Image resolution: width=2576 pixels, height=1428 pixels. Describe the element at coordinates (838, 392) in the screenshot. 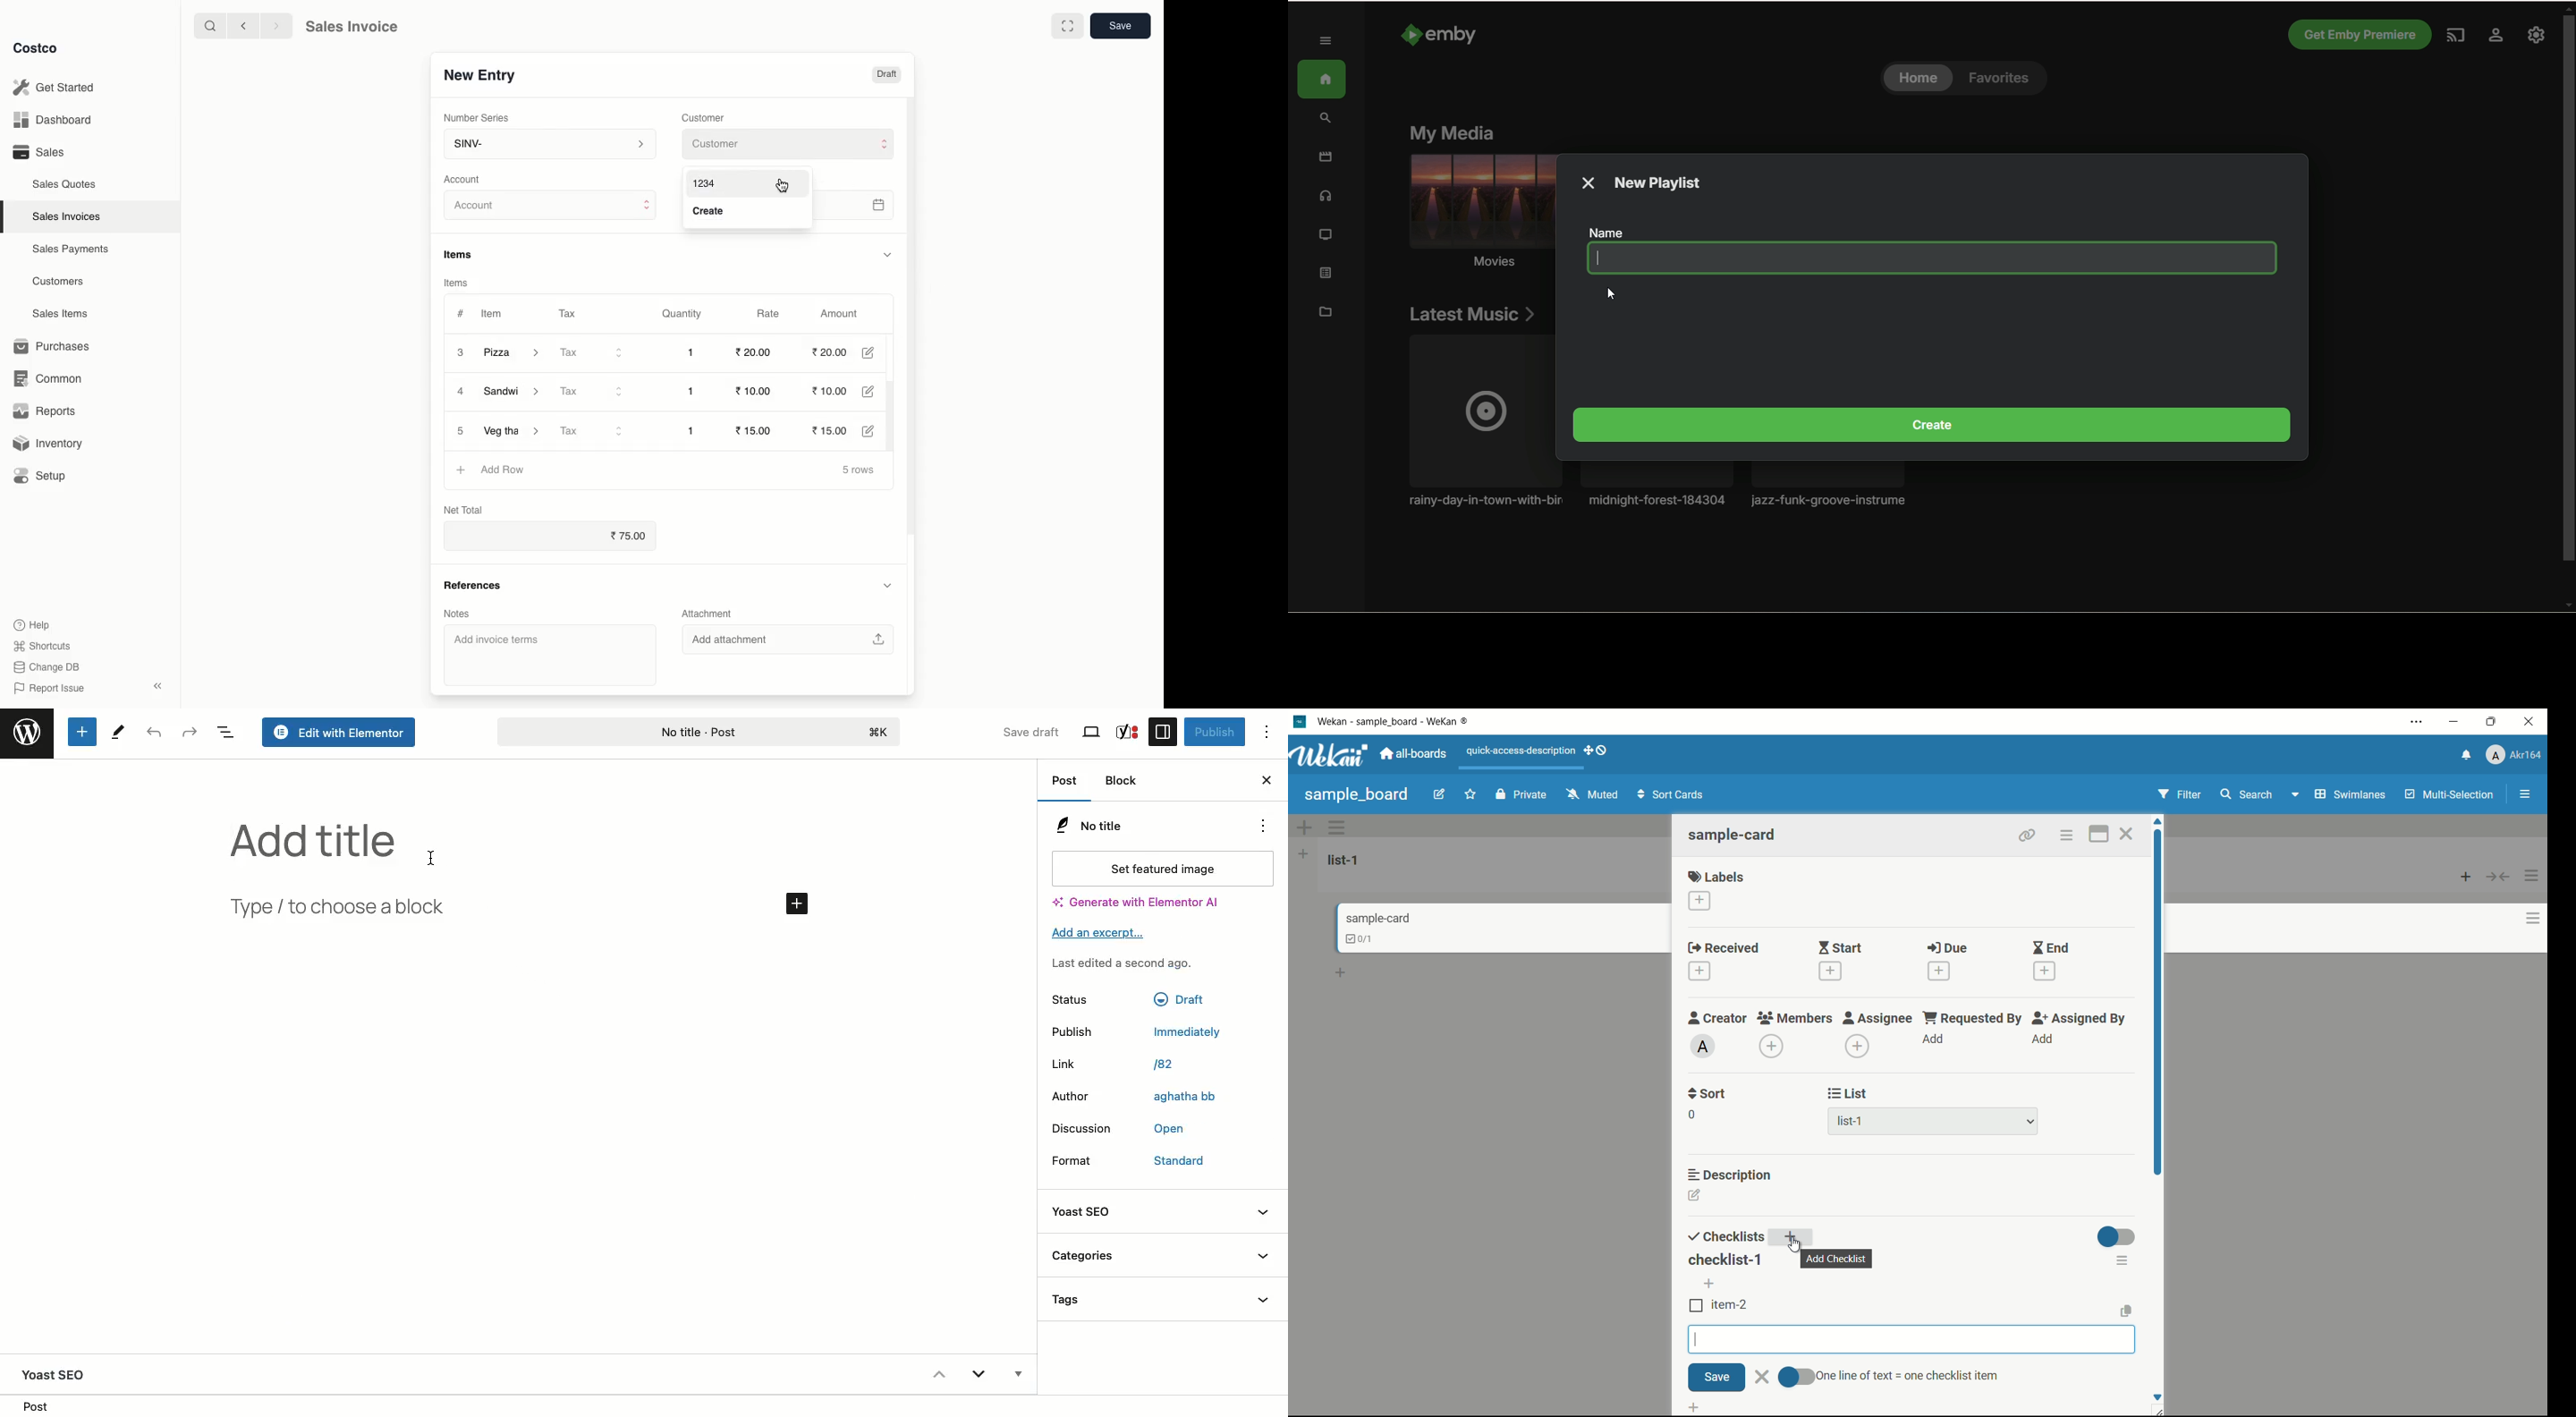

I see `10.00` at that location.